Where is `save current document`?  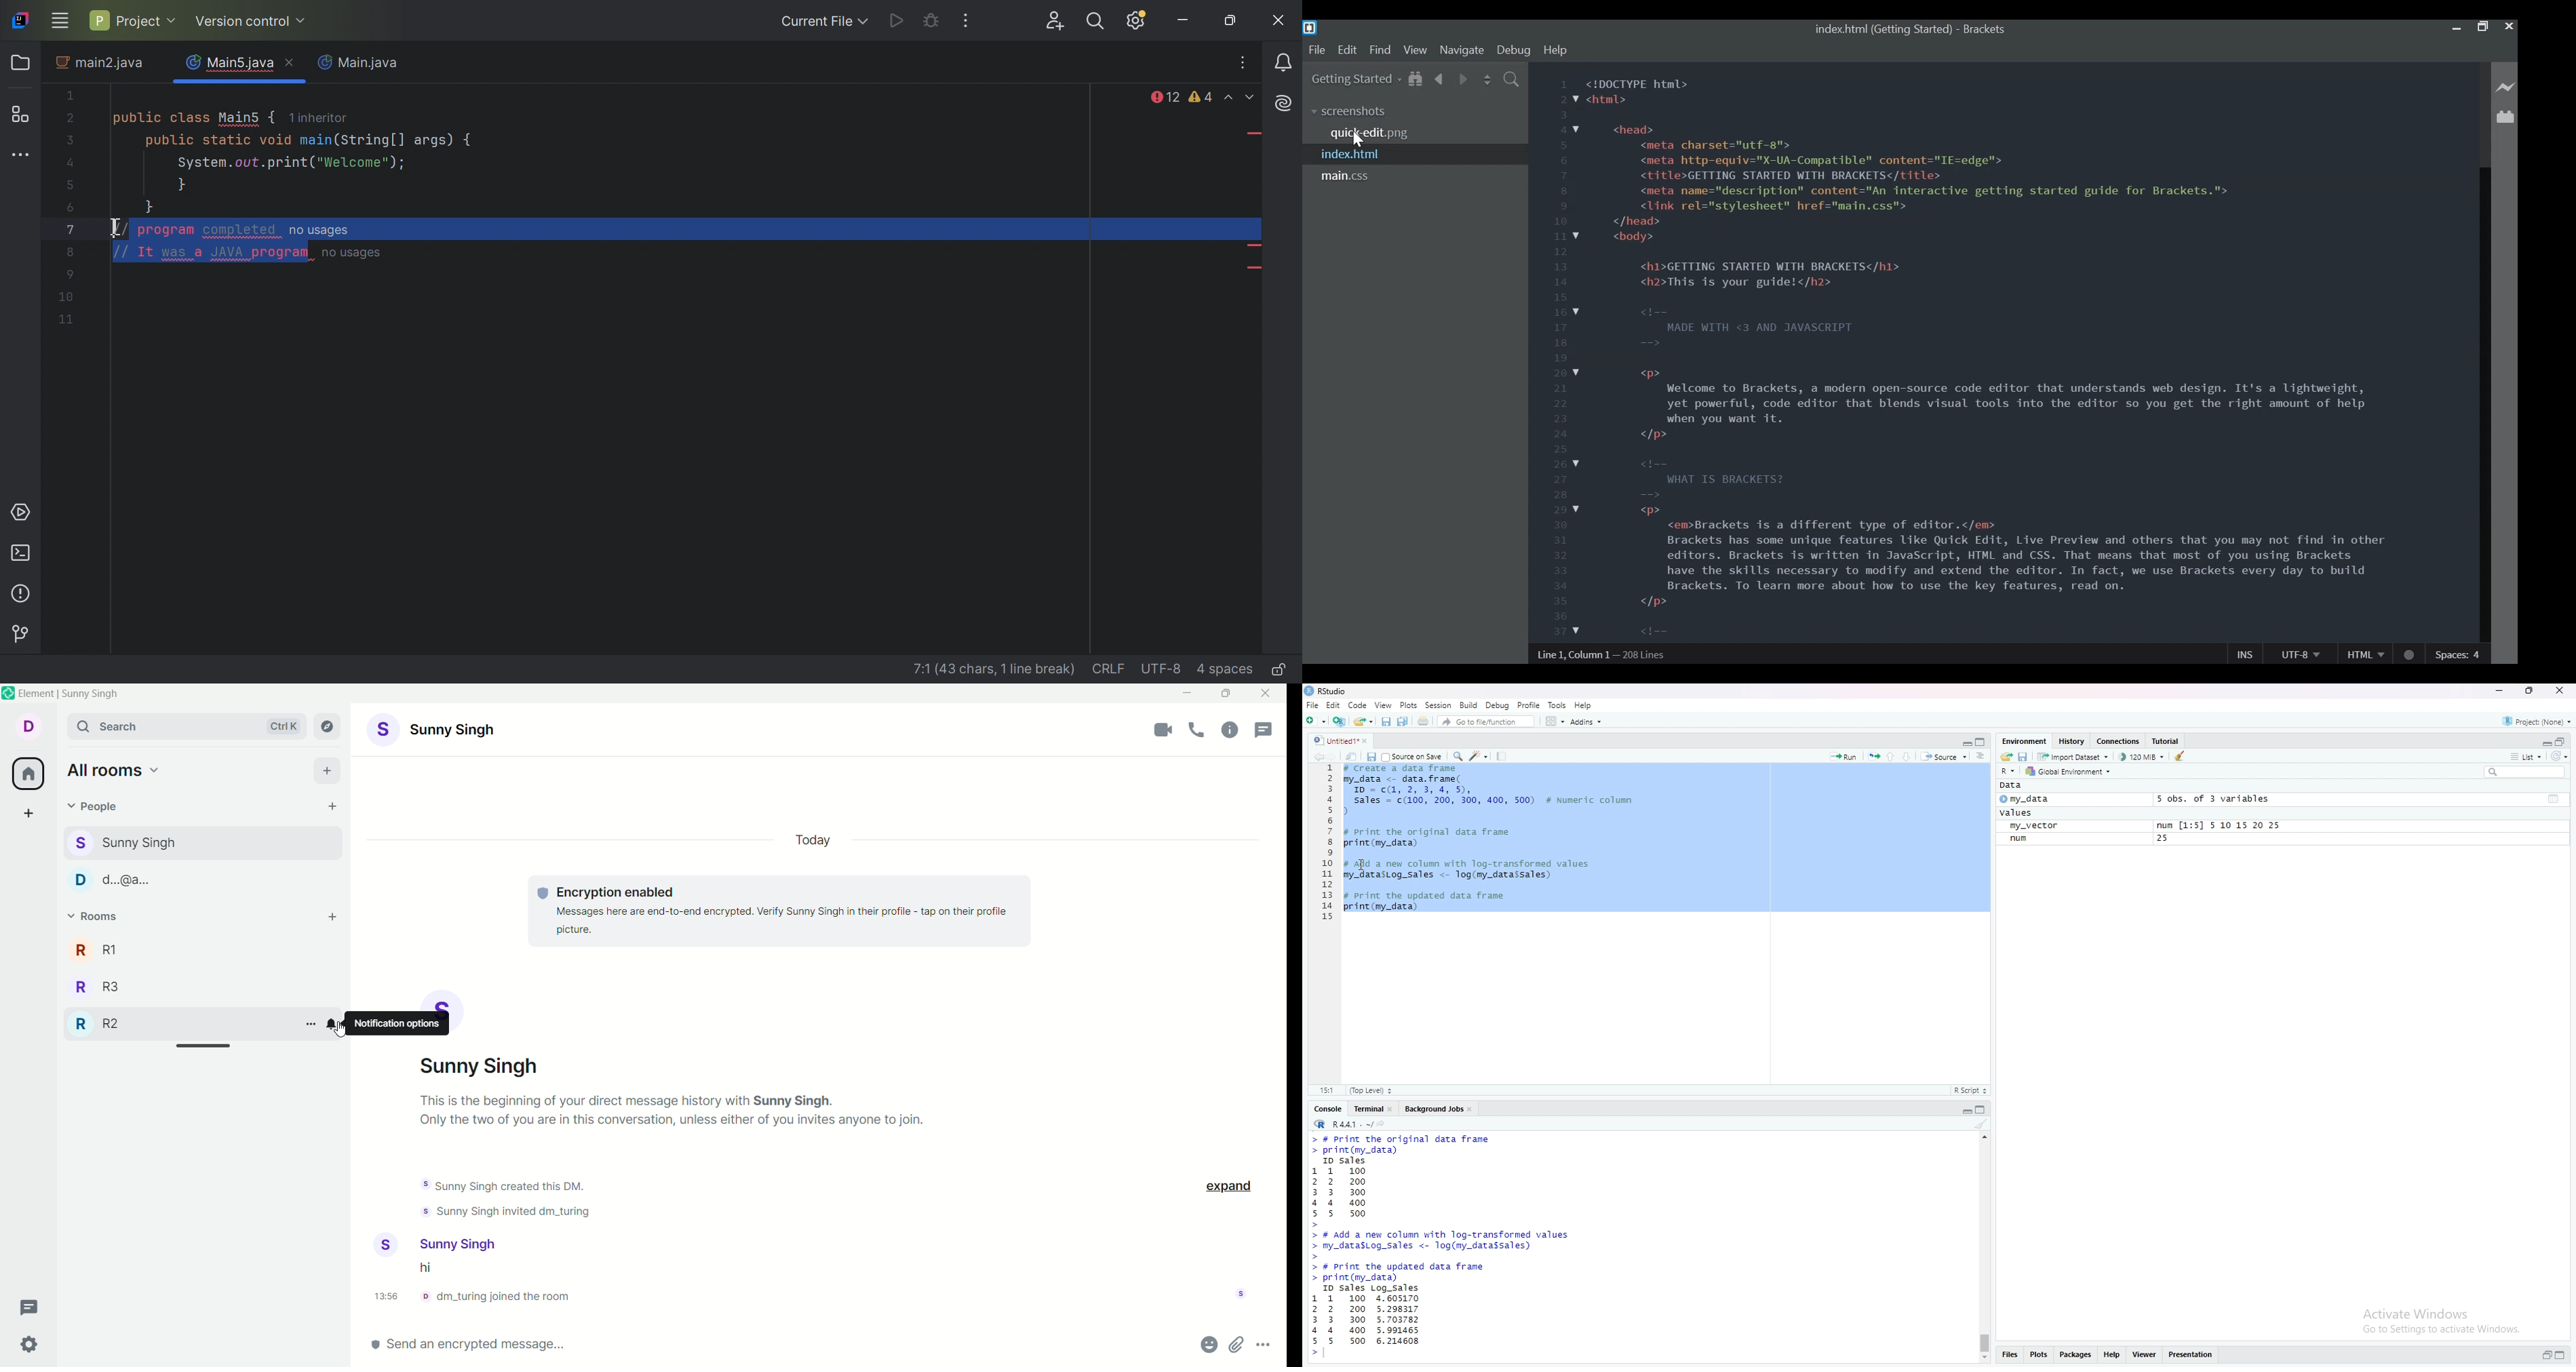
save current document is located at coordinates (1387, 723).